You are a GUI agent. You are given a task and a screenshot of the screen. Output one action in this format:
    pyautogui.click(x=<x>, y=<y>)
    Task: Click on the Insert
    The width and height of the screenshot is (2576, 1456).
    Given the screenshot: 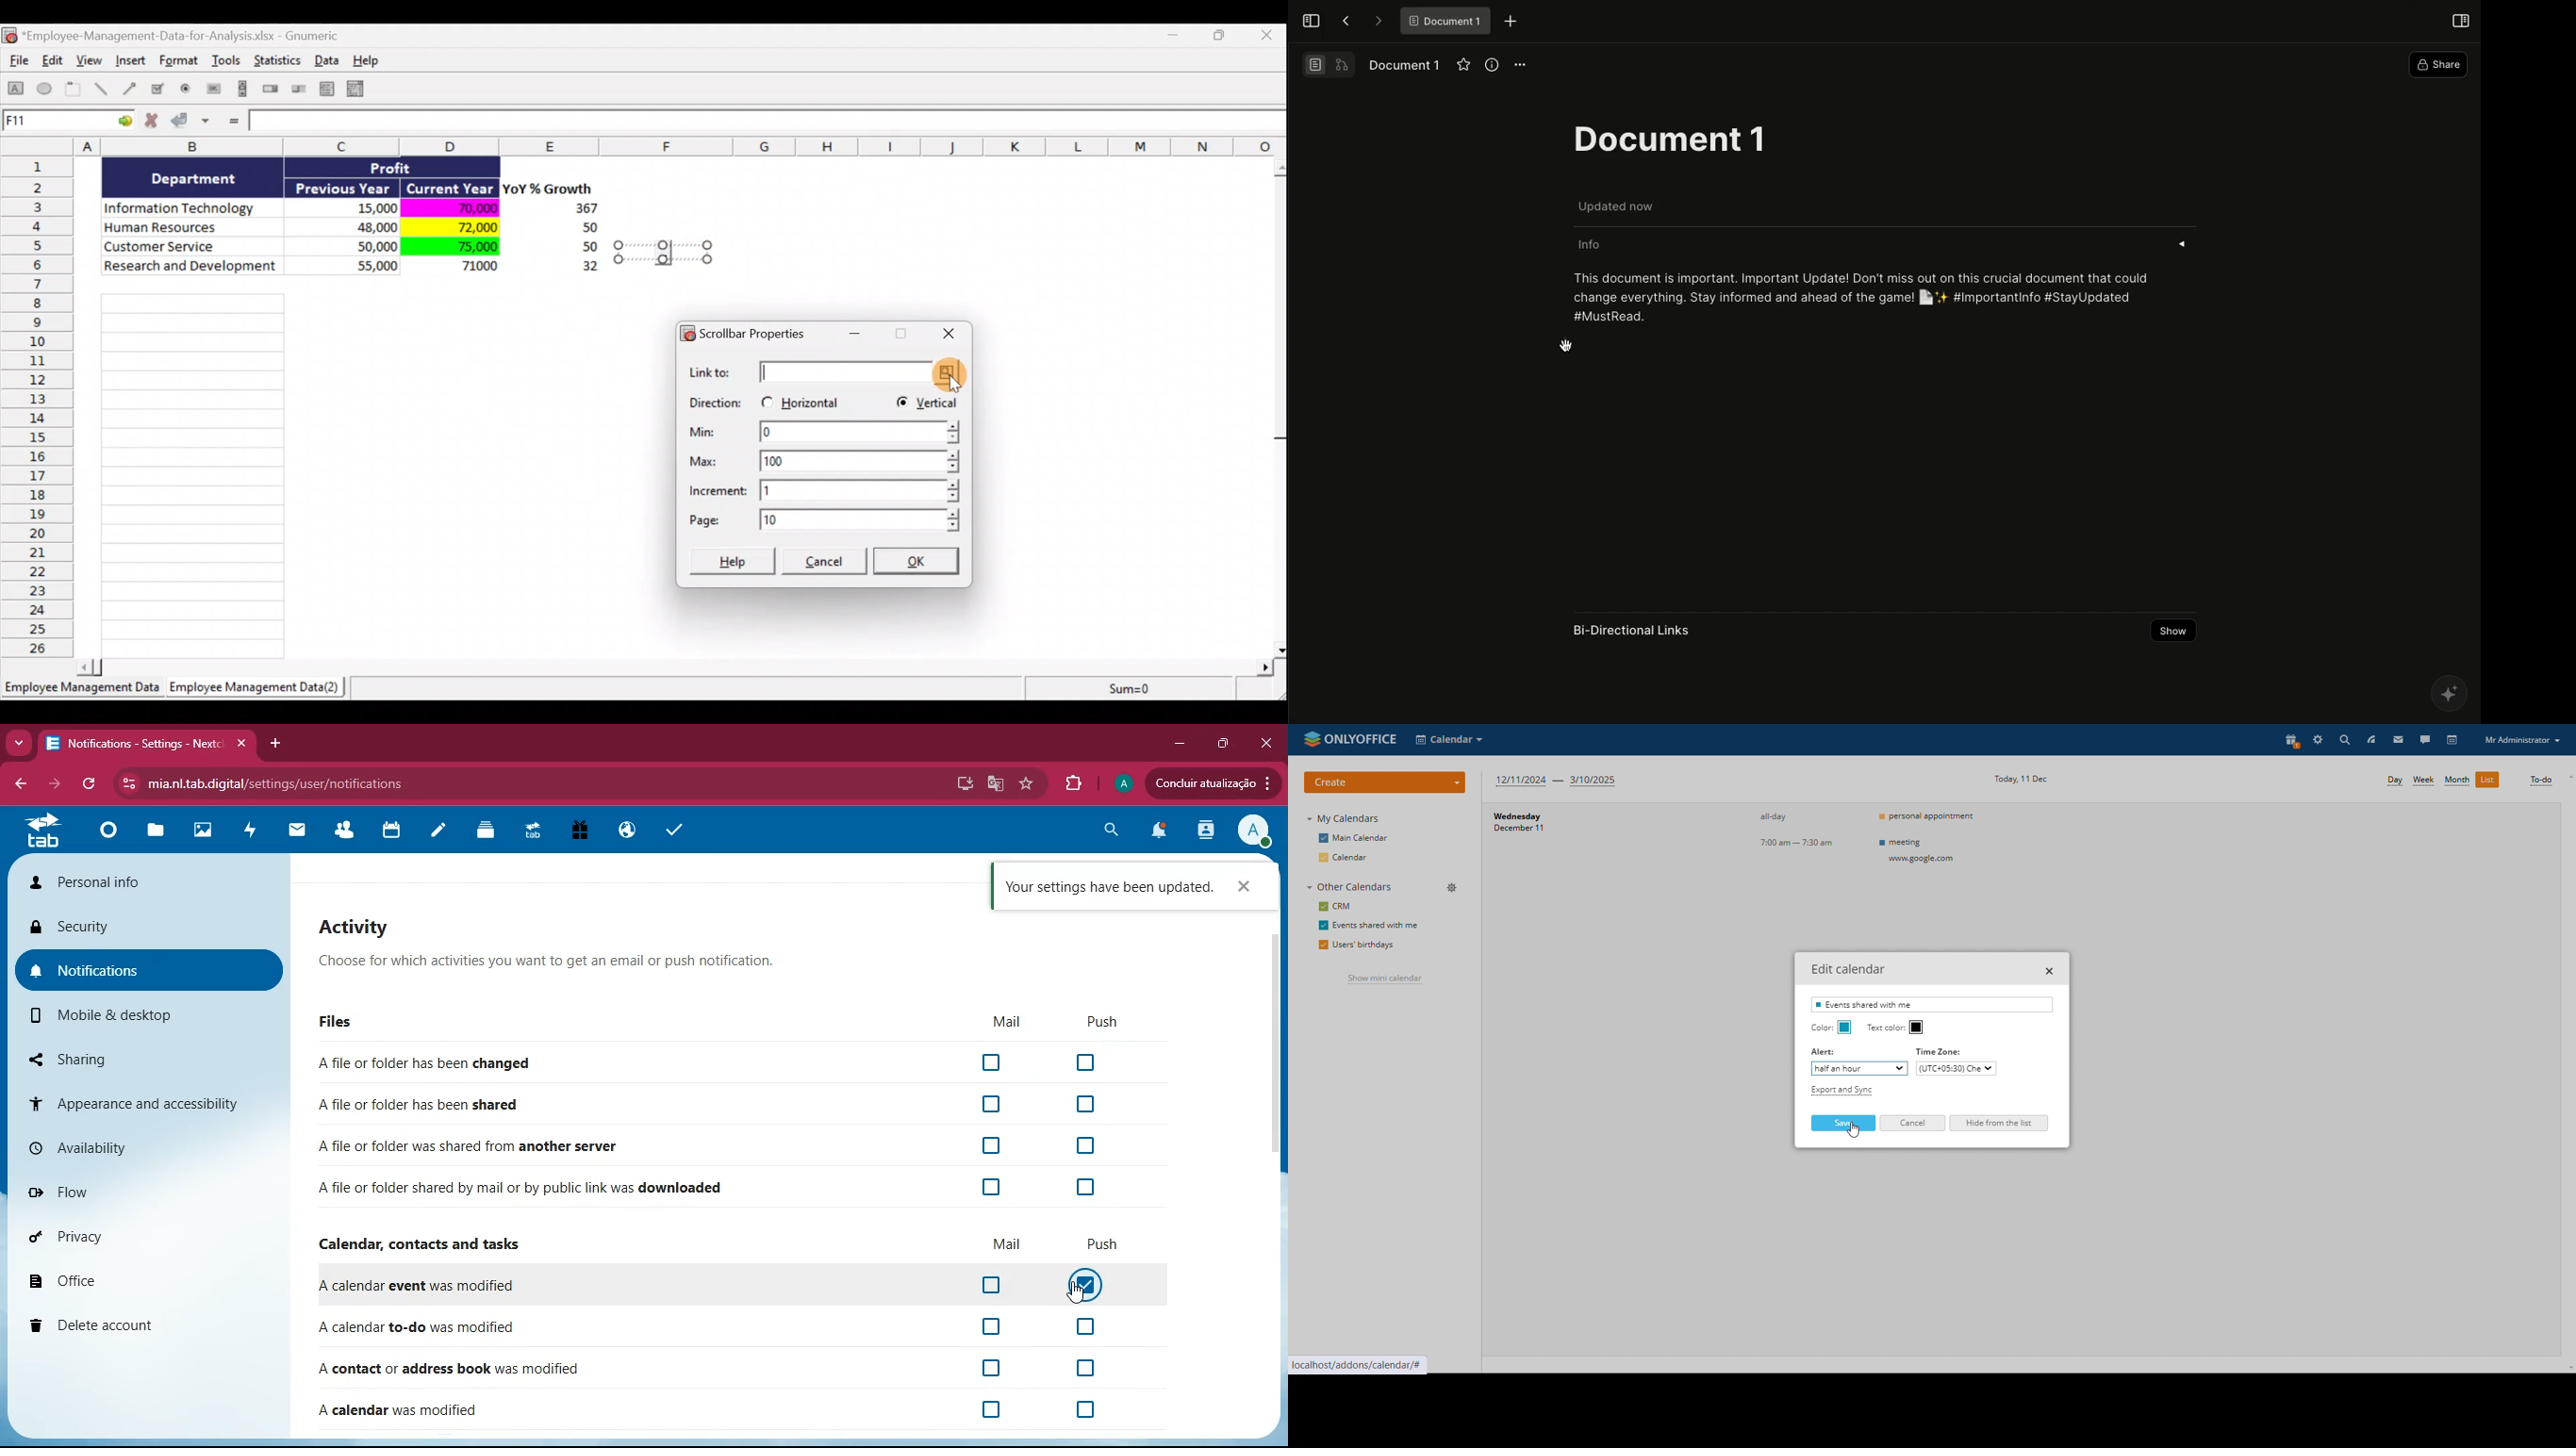 What is the action you would take?
    pyautogui.click(x=130, y=62)
    